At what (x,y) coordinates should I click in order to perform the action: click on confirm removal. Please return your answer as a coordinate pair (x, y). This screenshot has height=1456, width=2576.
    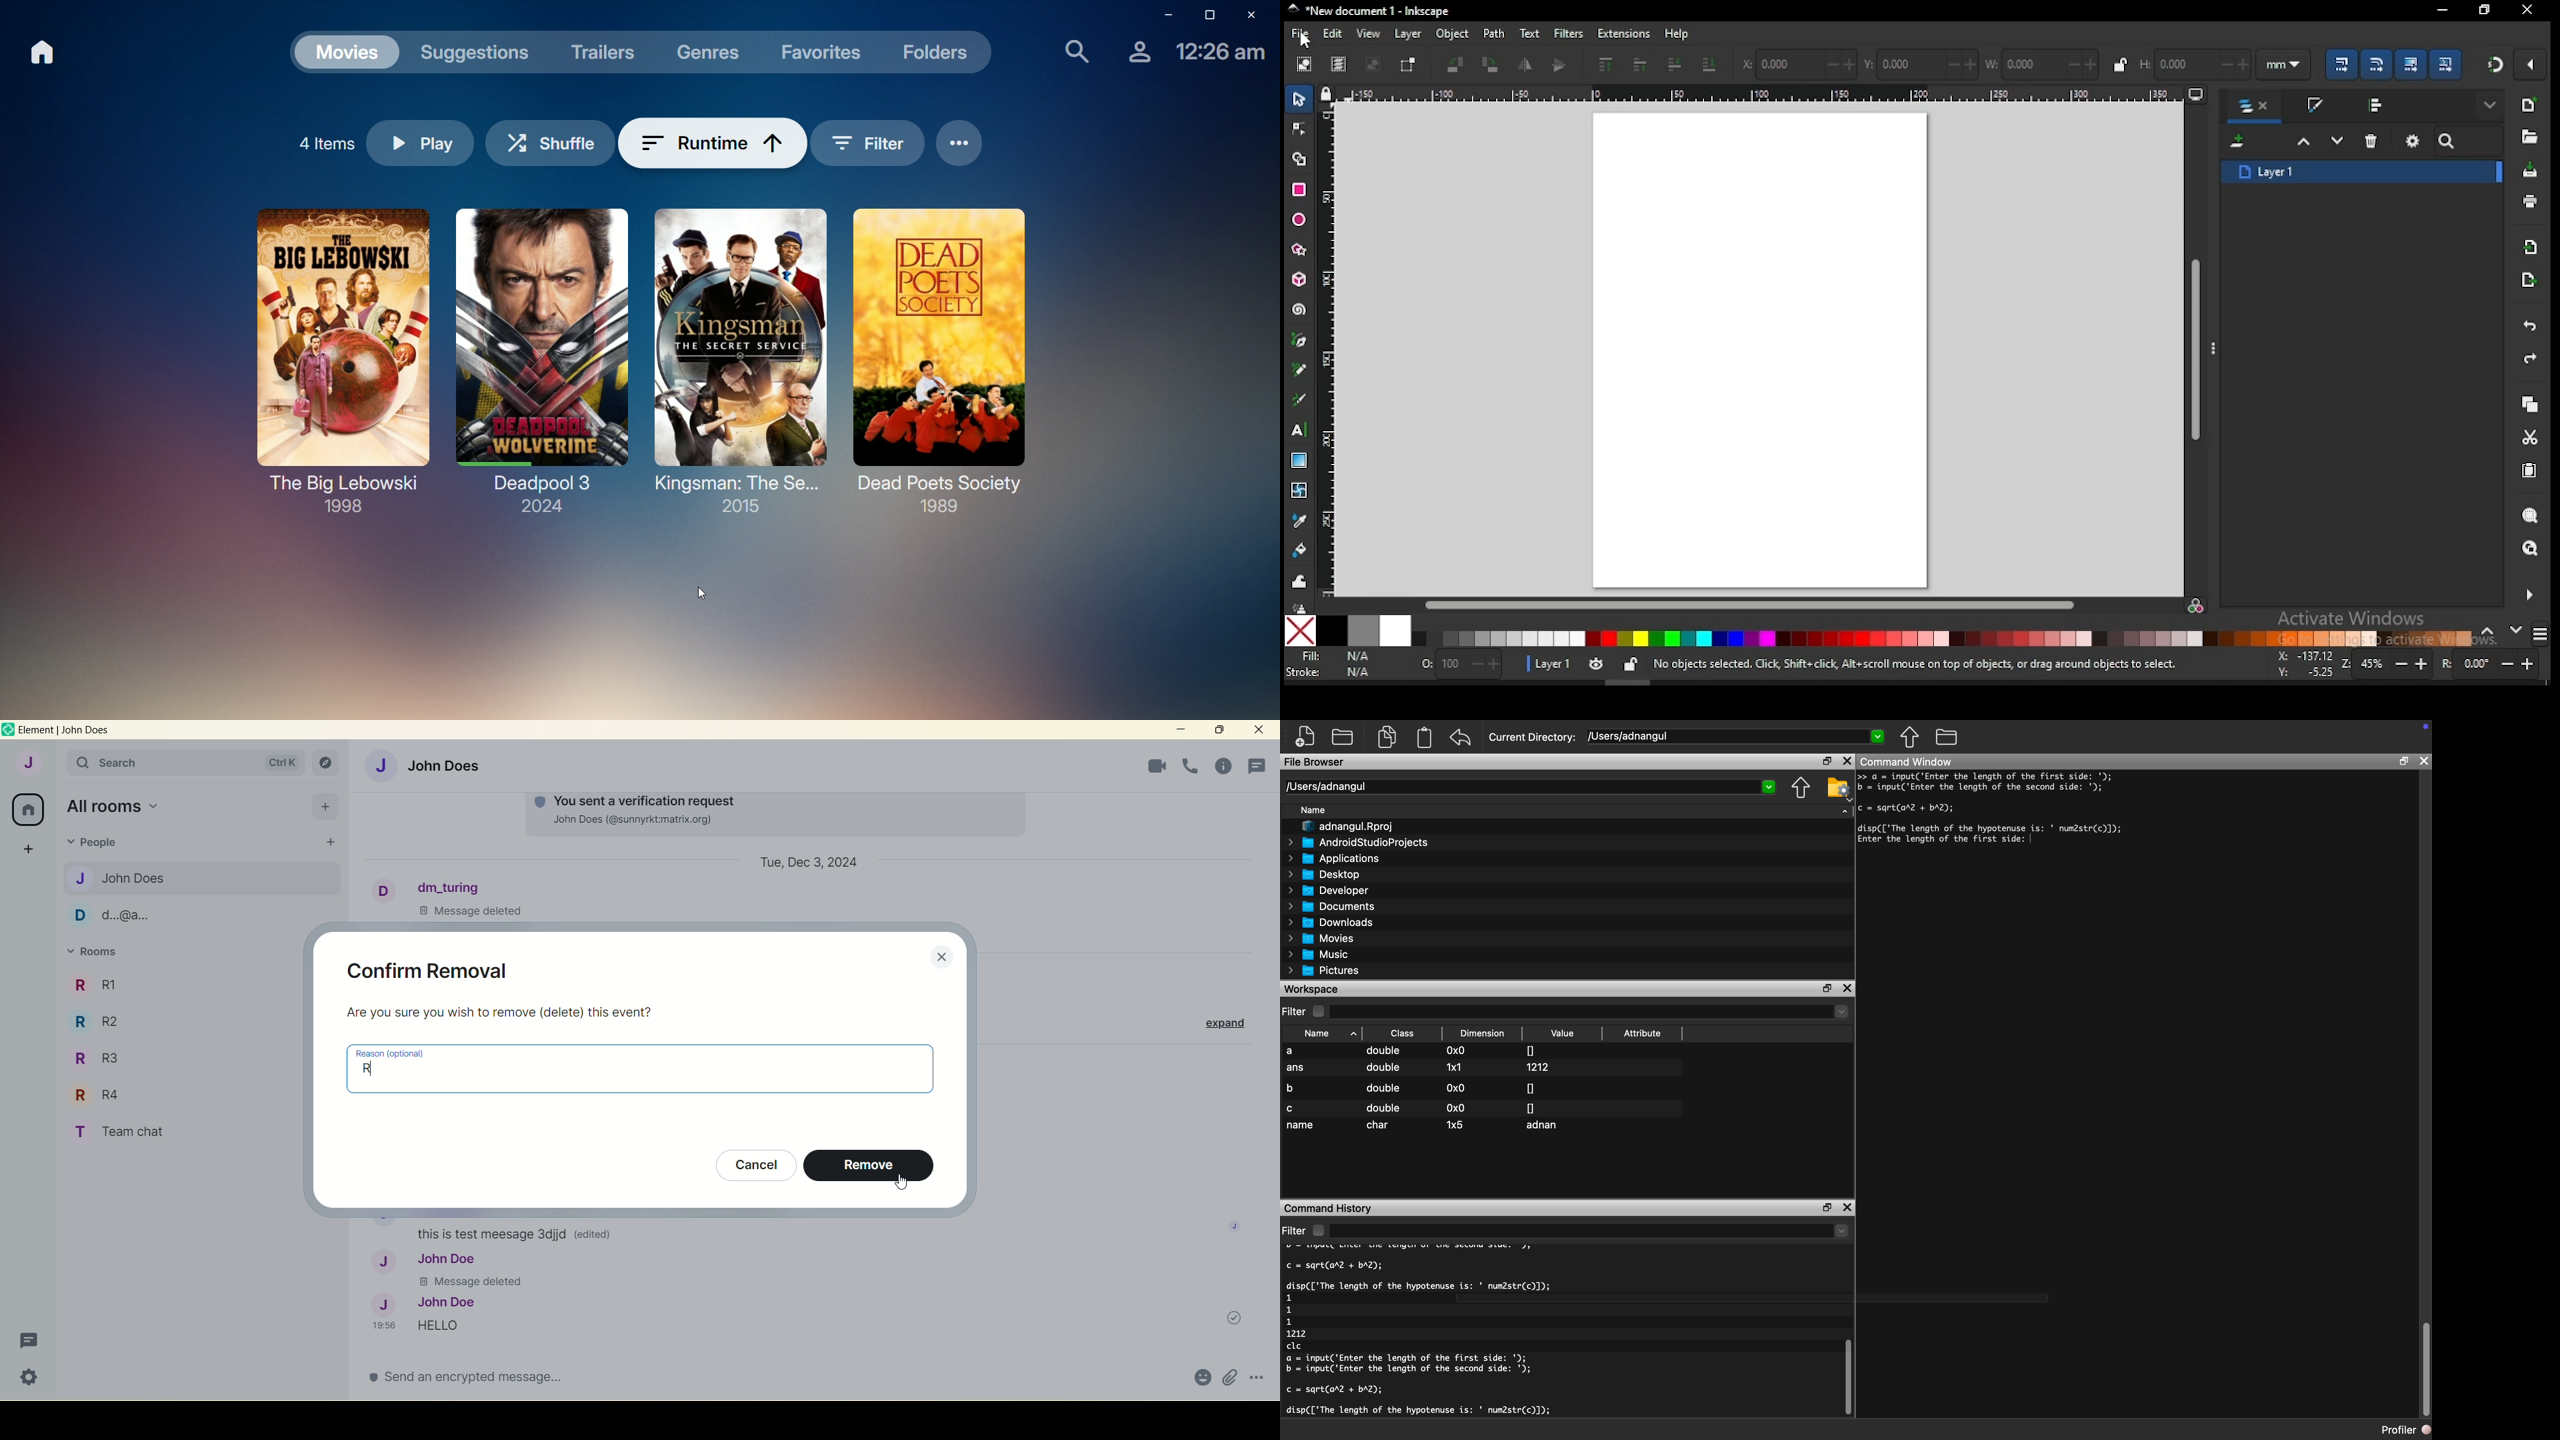
    Looking at the image, I should click on (431, 969).